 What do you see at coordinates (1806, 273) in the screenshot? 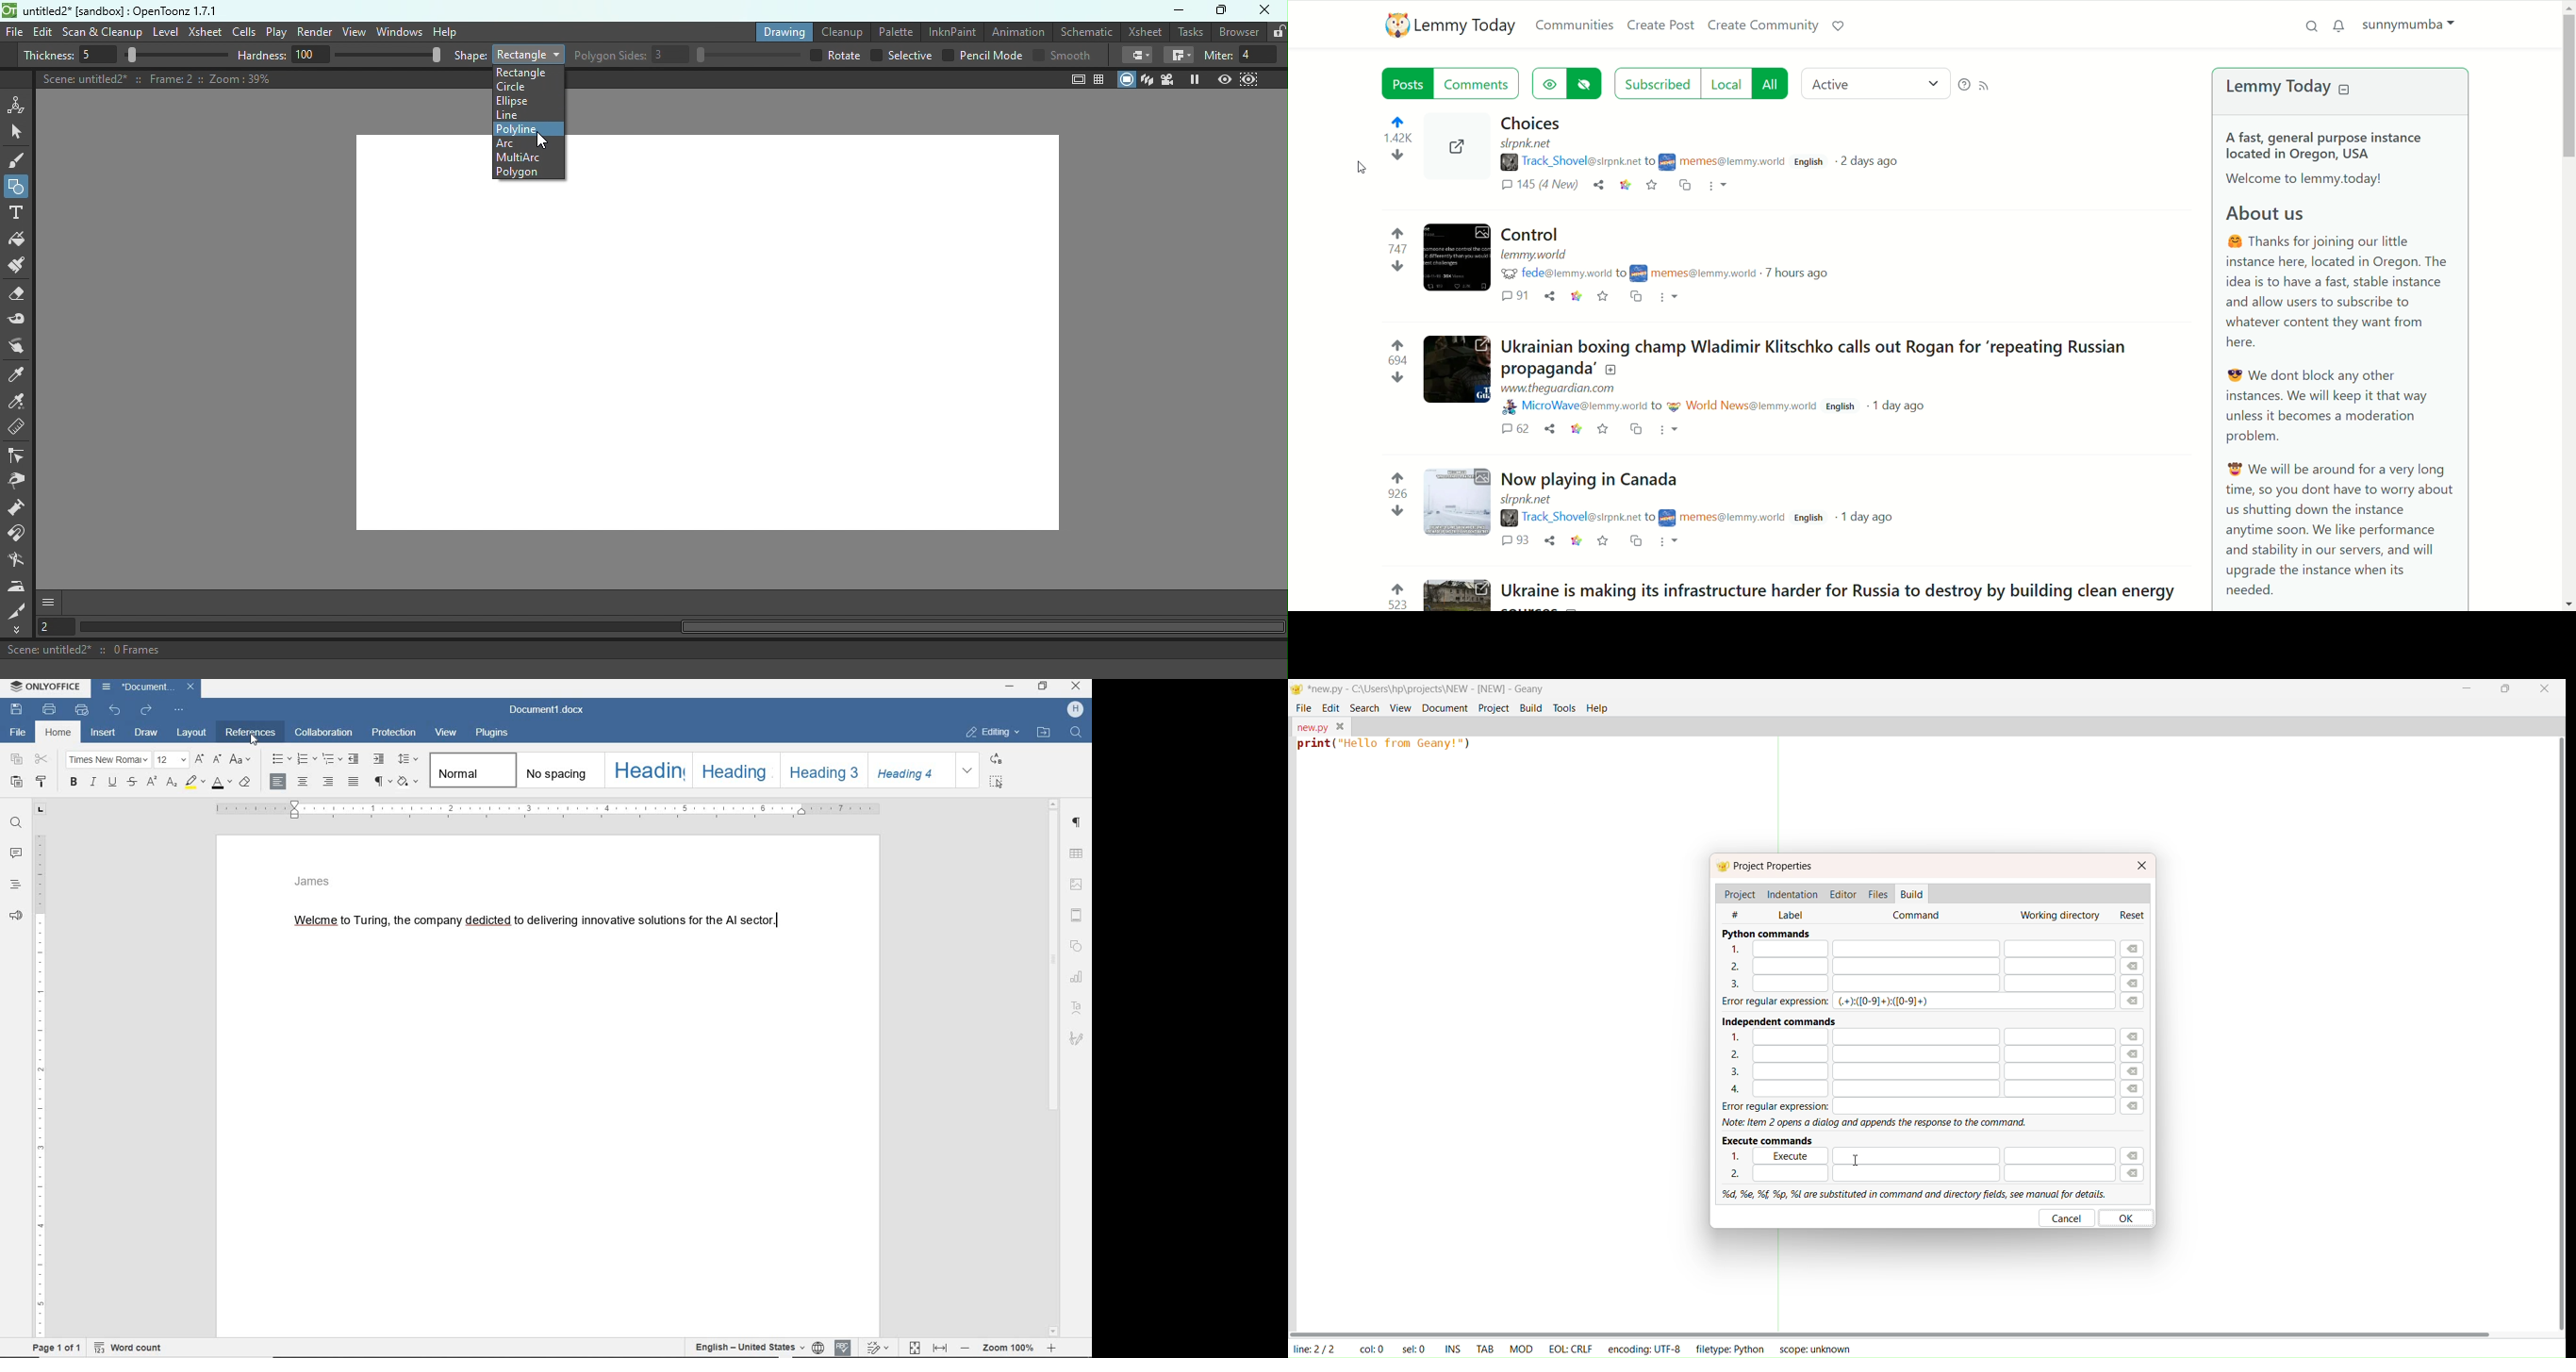
I see `7 hours ago` at bounding box center [1806, 273].